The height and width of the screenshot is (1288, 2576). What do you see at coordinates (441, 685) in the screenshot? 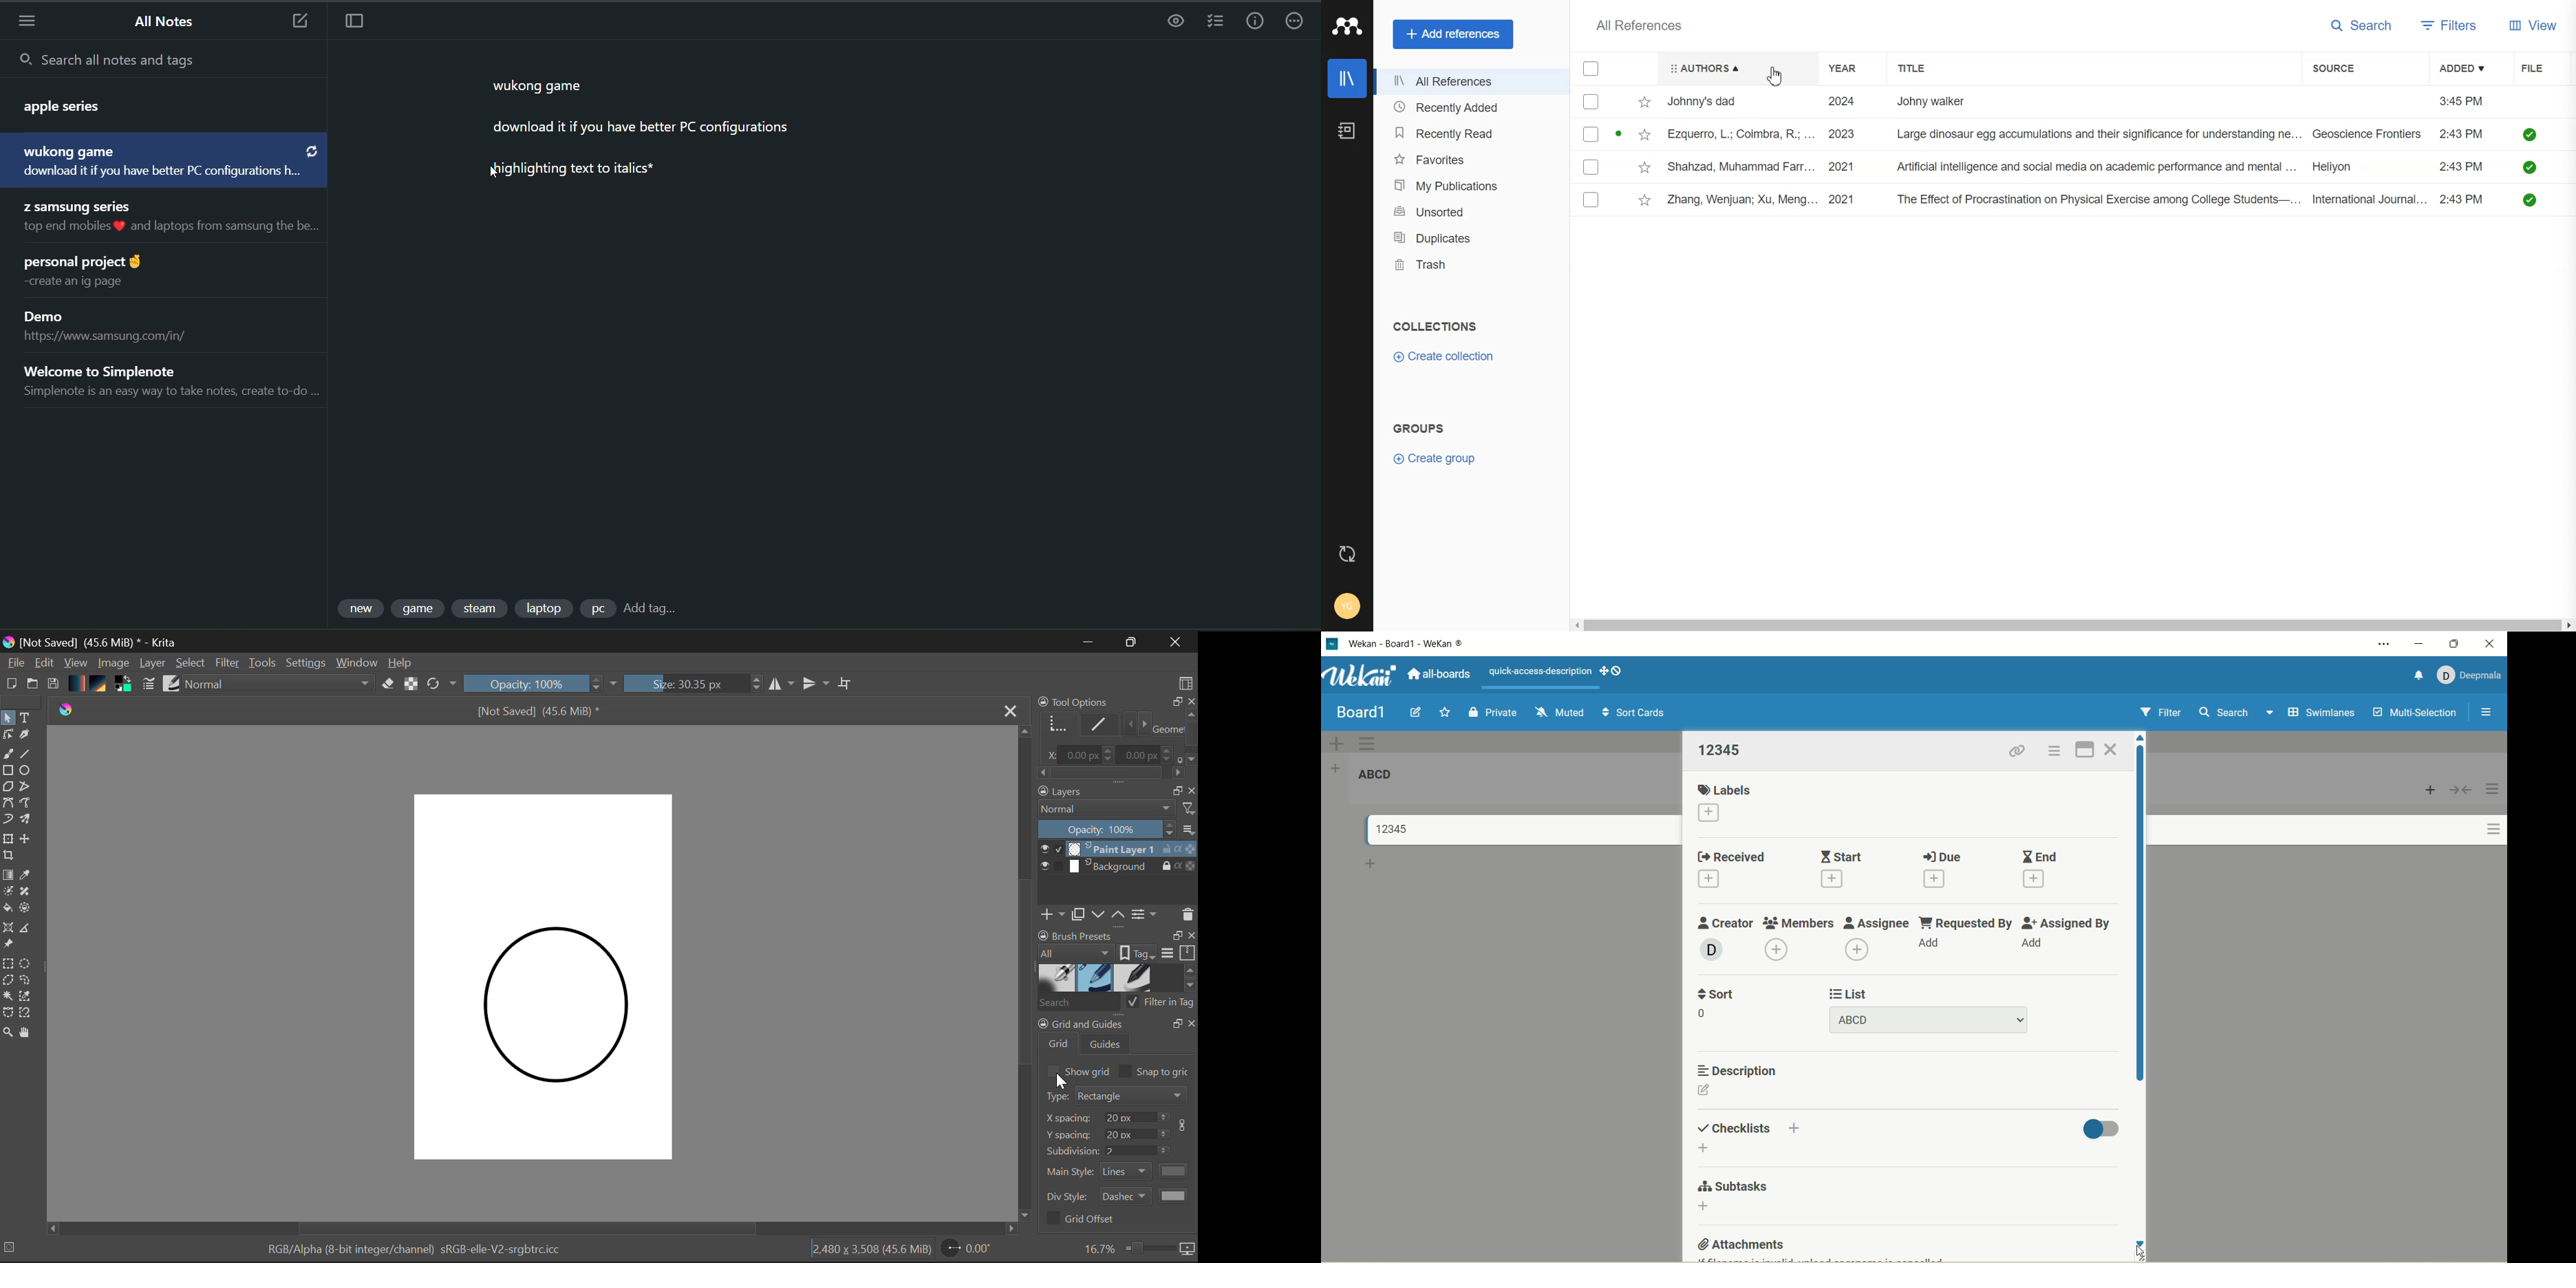
I see `Refresh` at bounding box center [441, 685].